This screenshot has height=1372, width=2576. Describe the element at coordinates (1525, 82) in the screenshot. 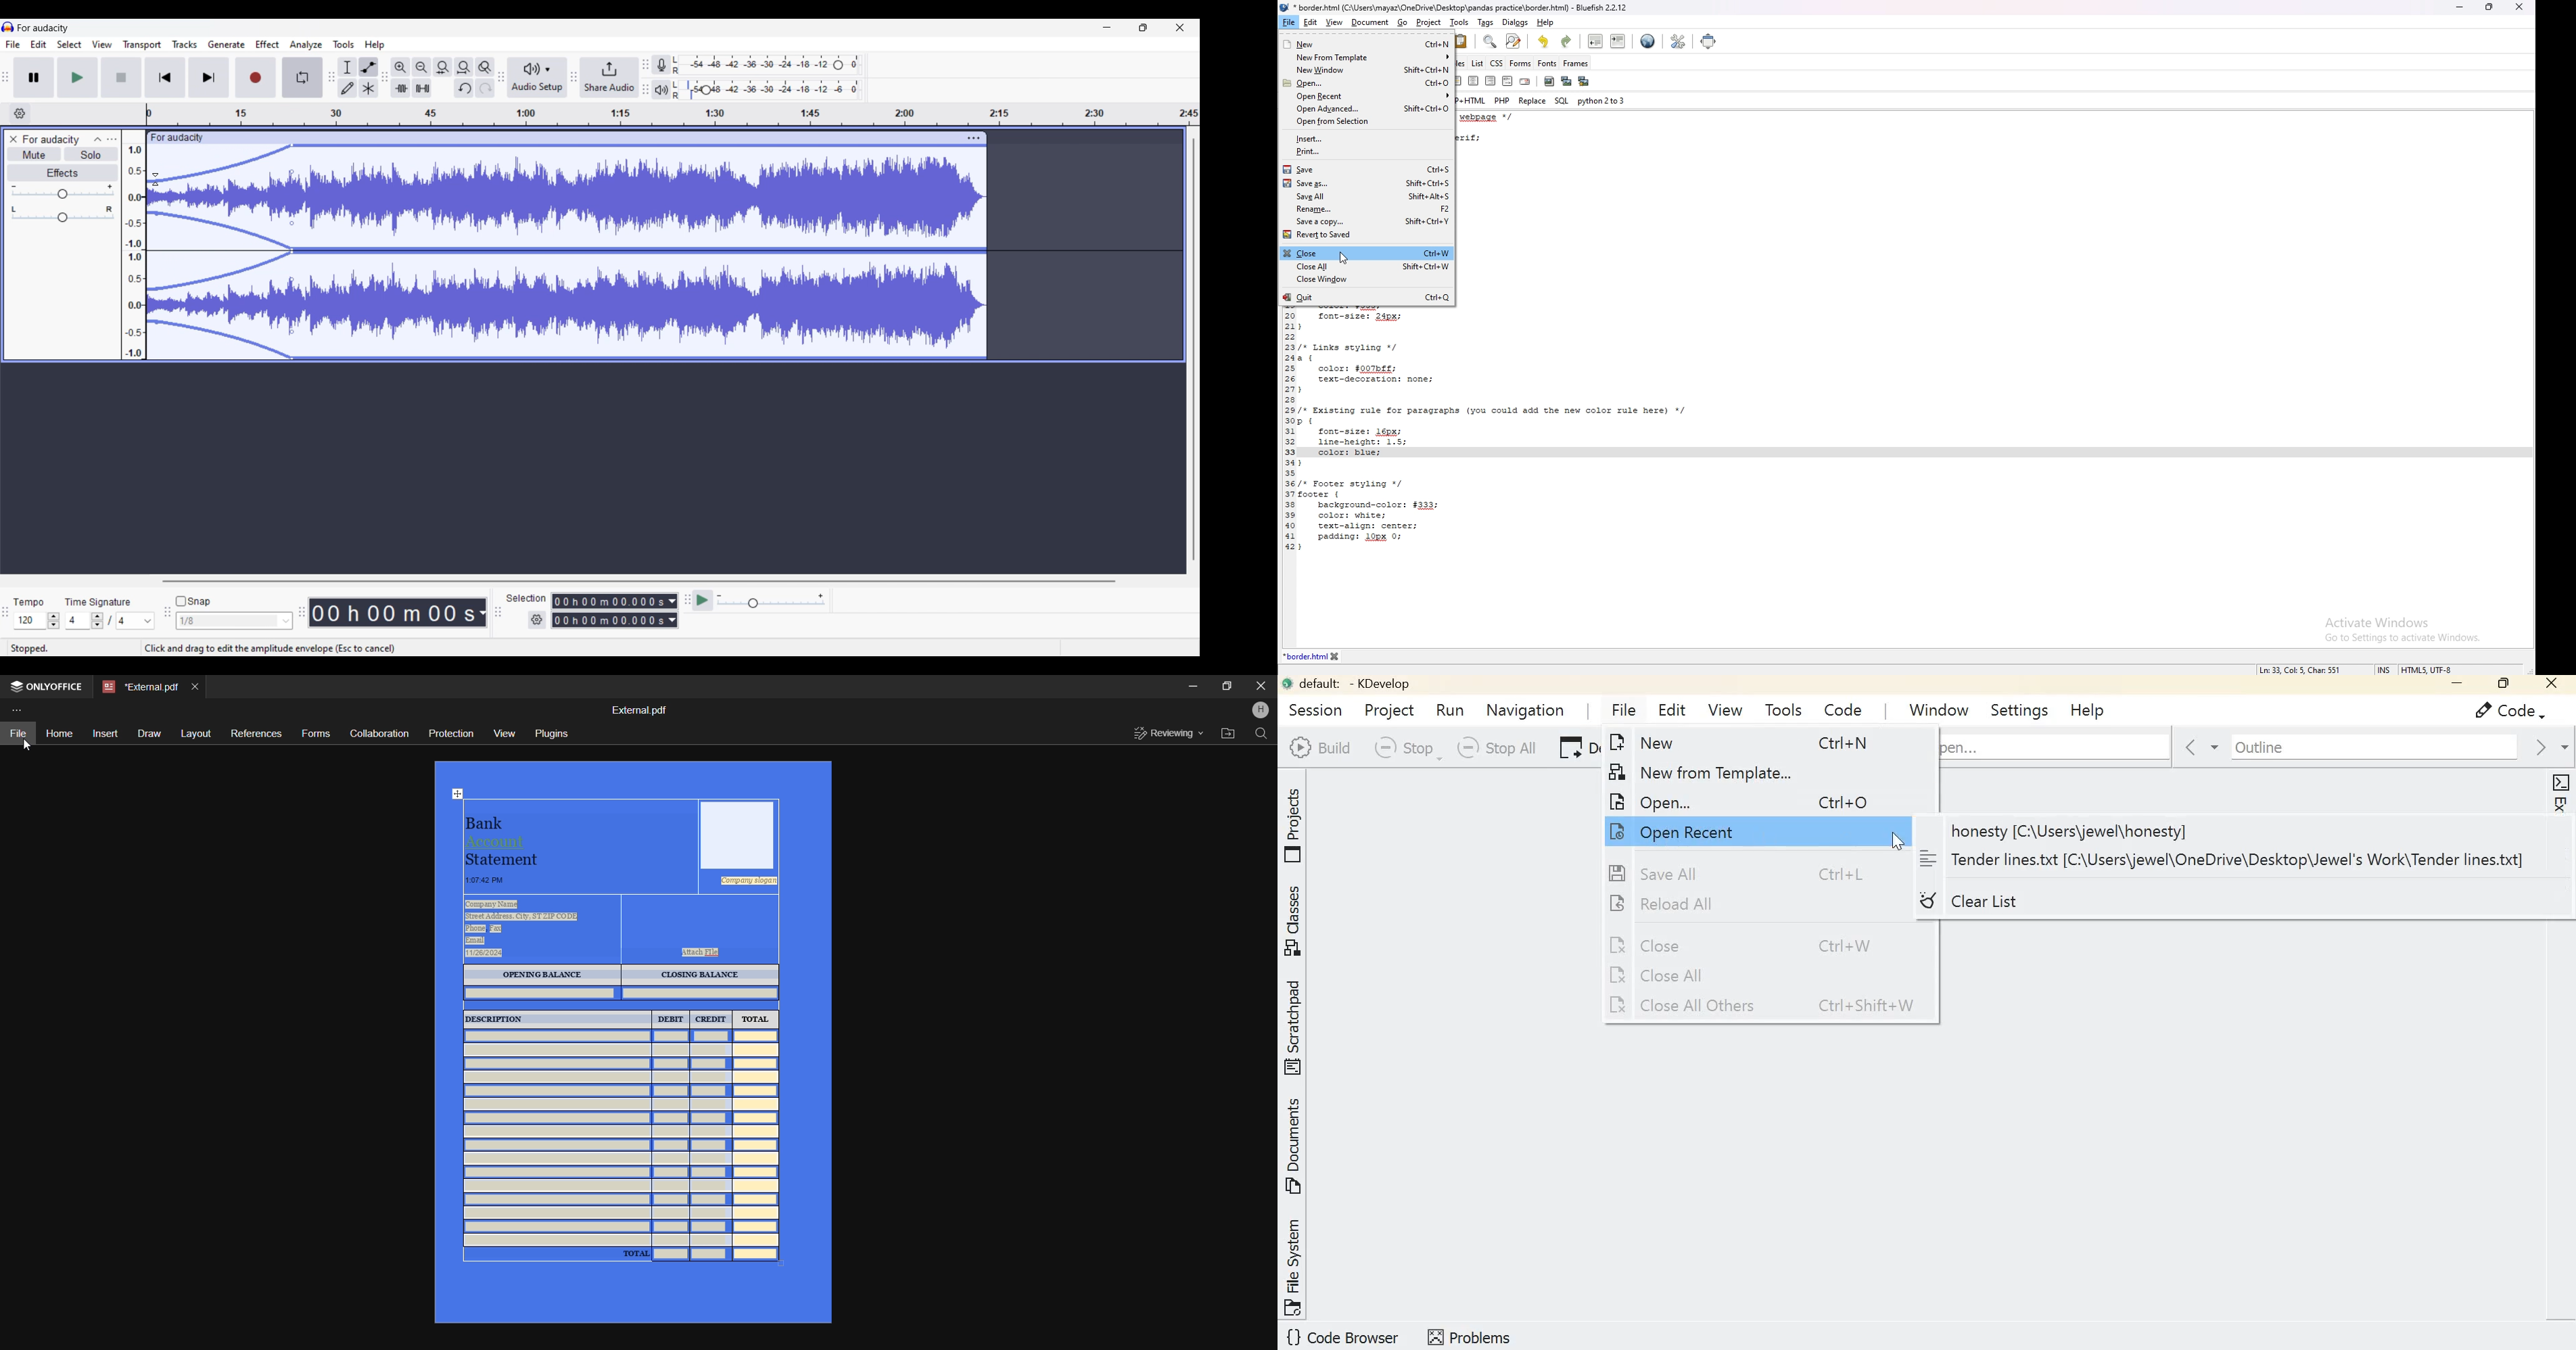

I see `email` at that location.